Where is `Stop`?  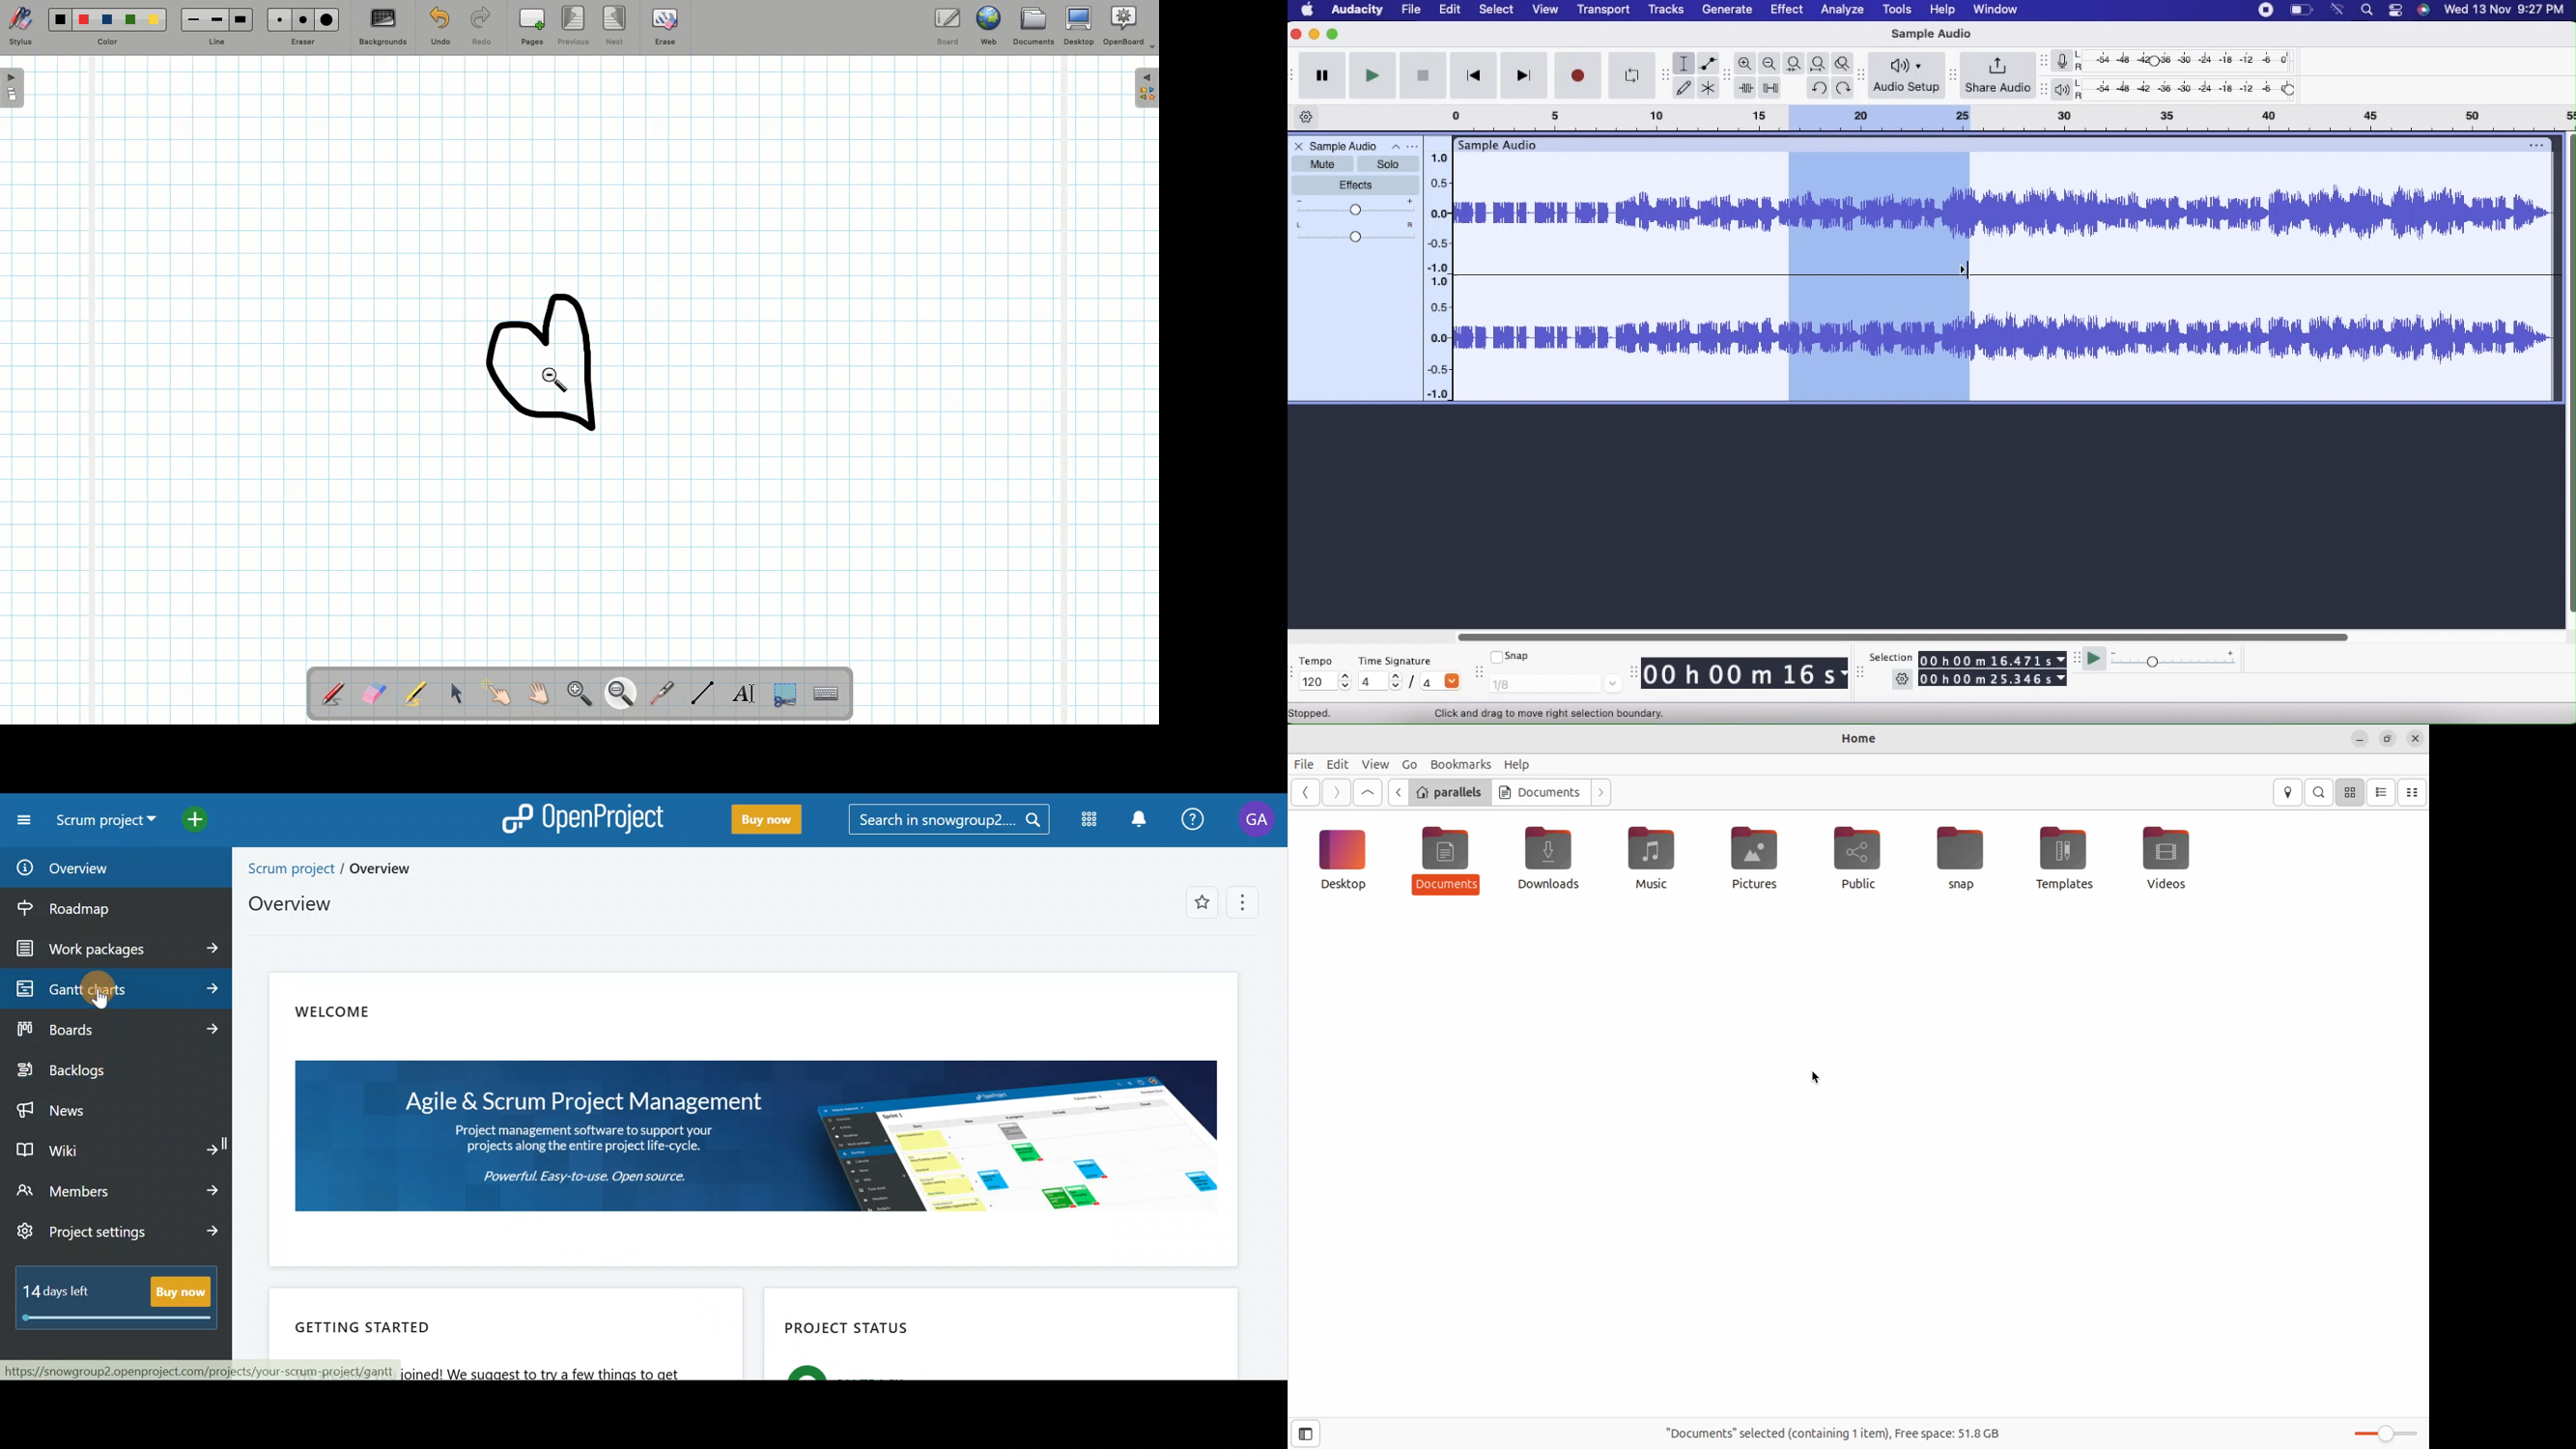 Stop is located at coordinates (1423, 77).